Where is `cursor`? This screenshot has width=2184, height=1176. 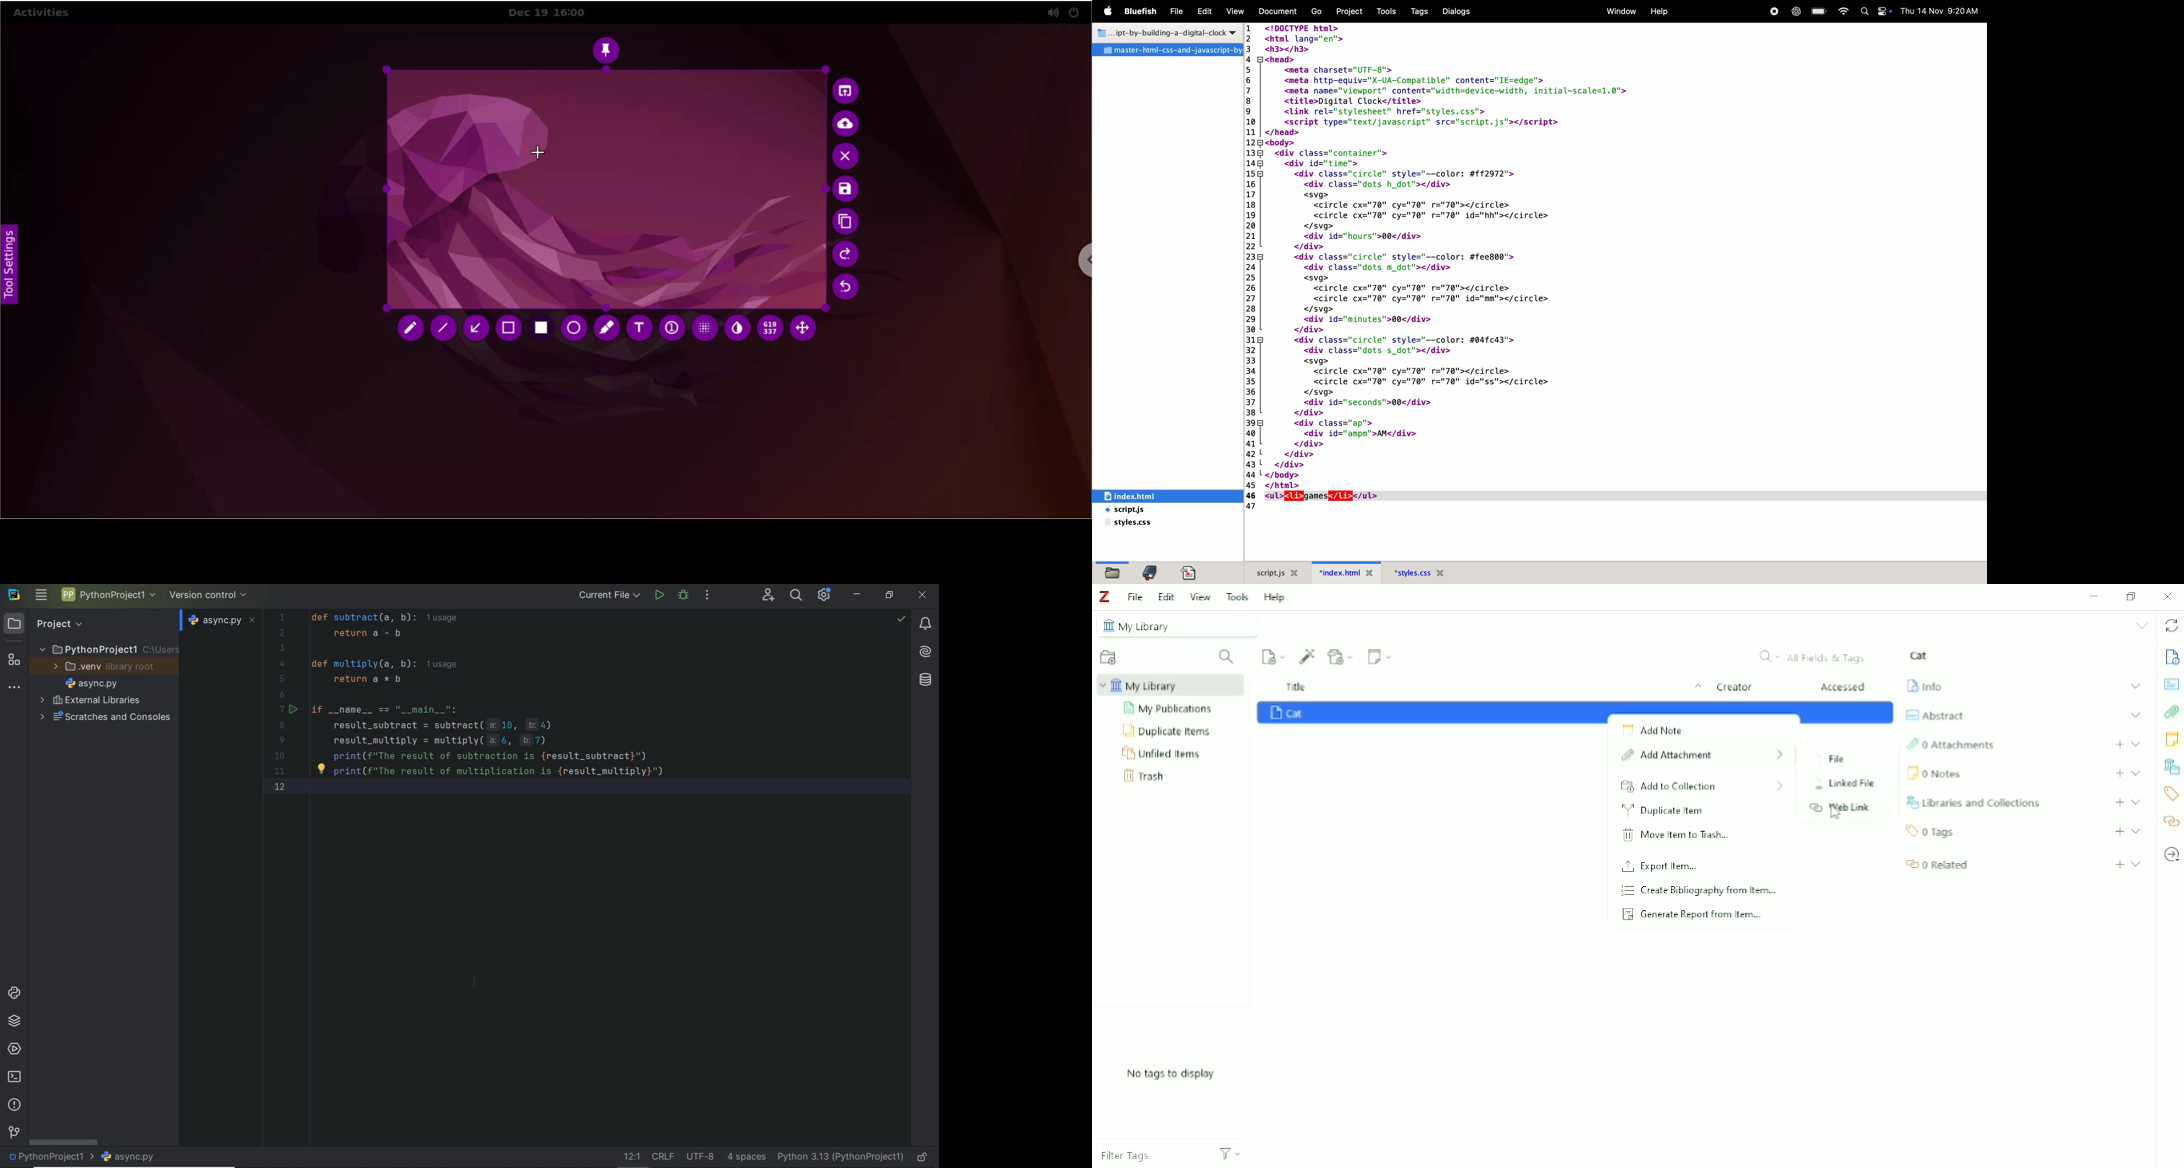
cursor is located at coordinates (1349, 496).